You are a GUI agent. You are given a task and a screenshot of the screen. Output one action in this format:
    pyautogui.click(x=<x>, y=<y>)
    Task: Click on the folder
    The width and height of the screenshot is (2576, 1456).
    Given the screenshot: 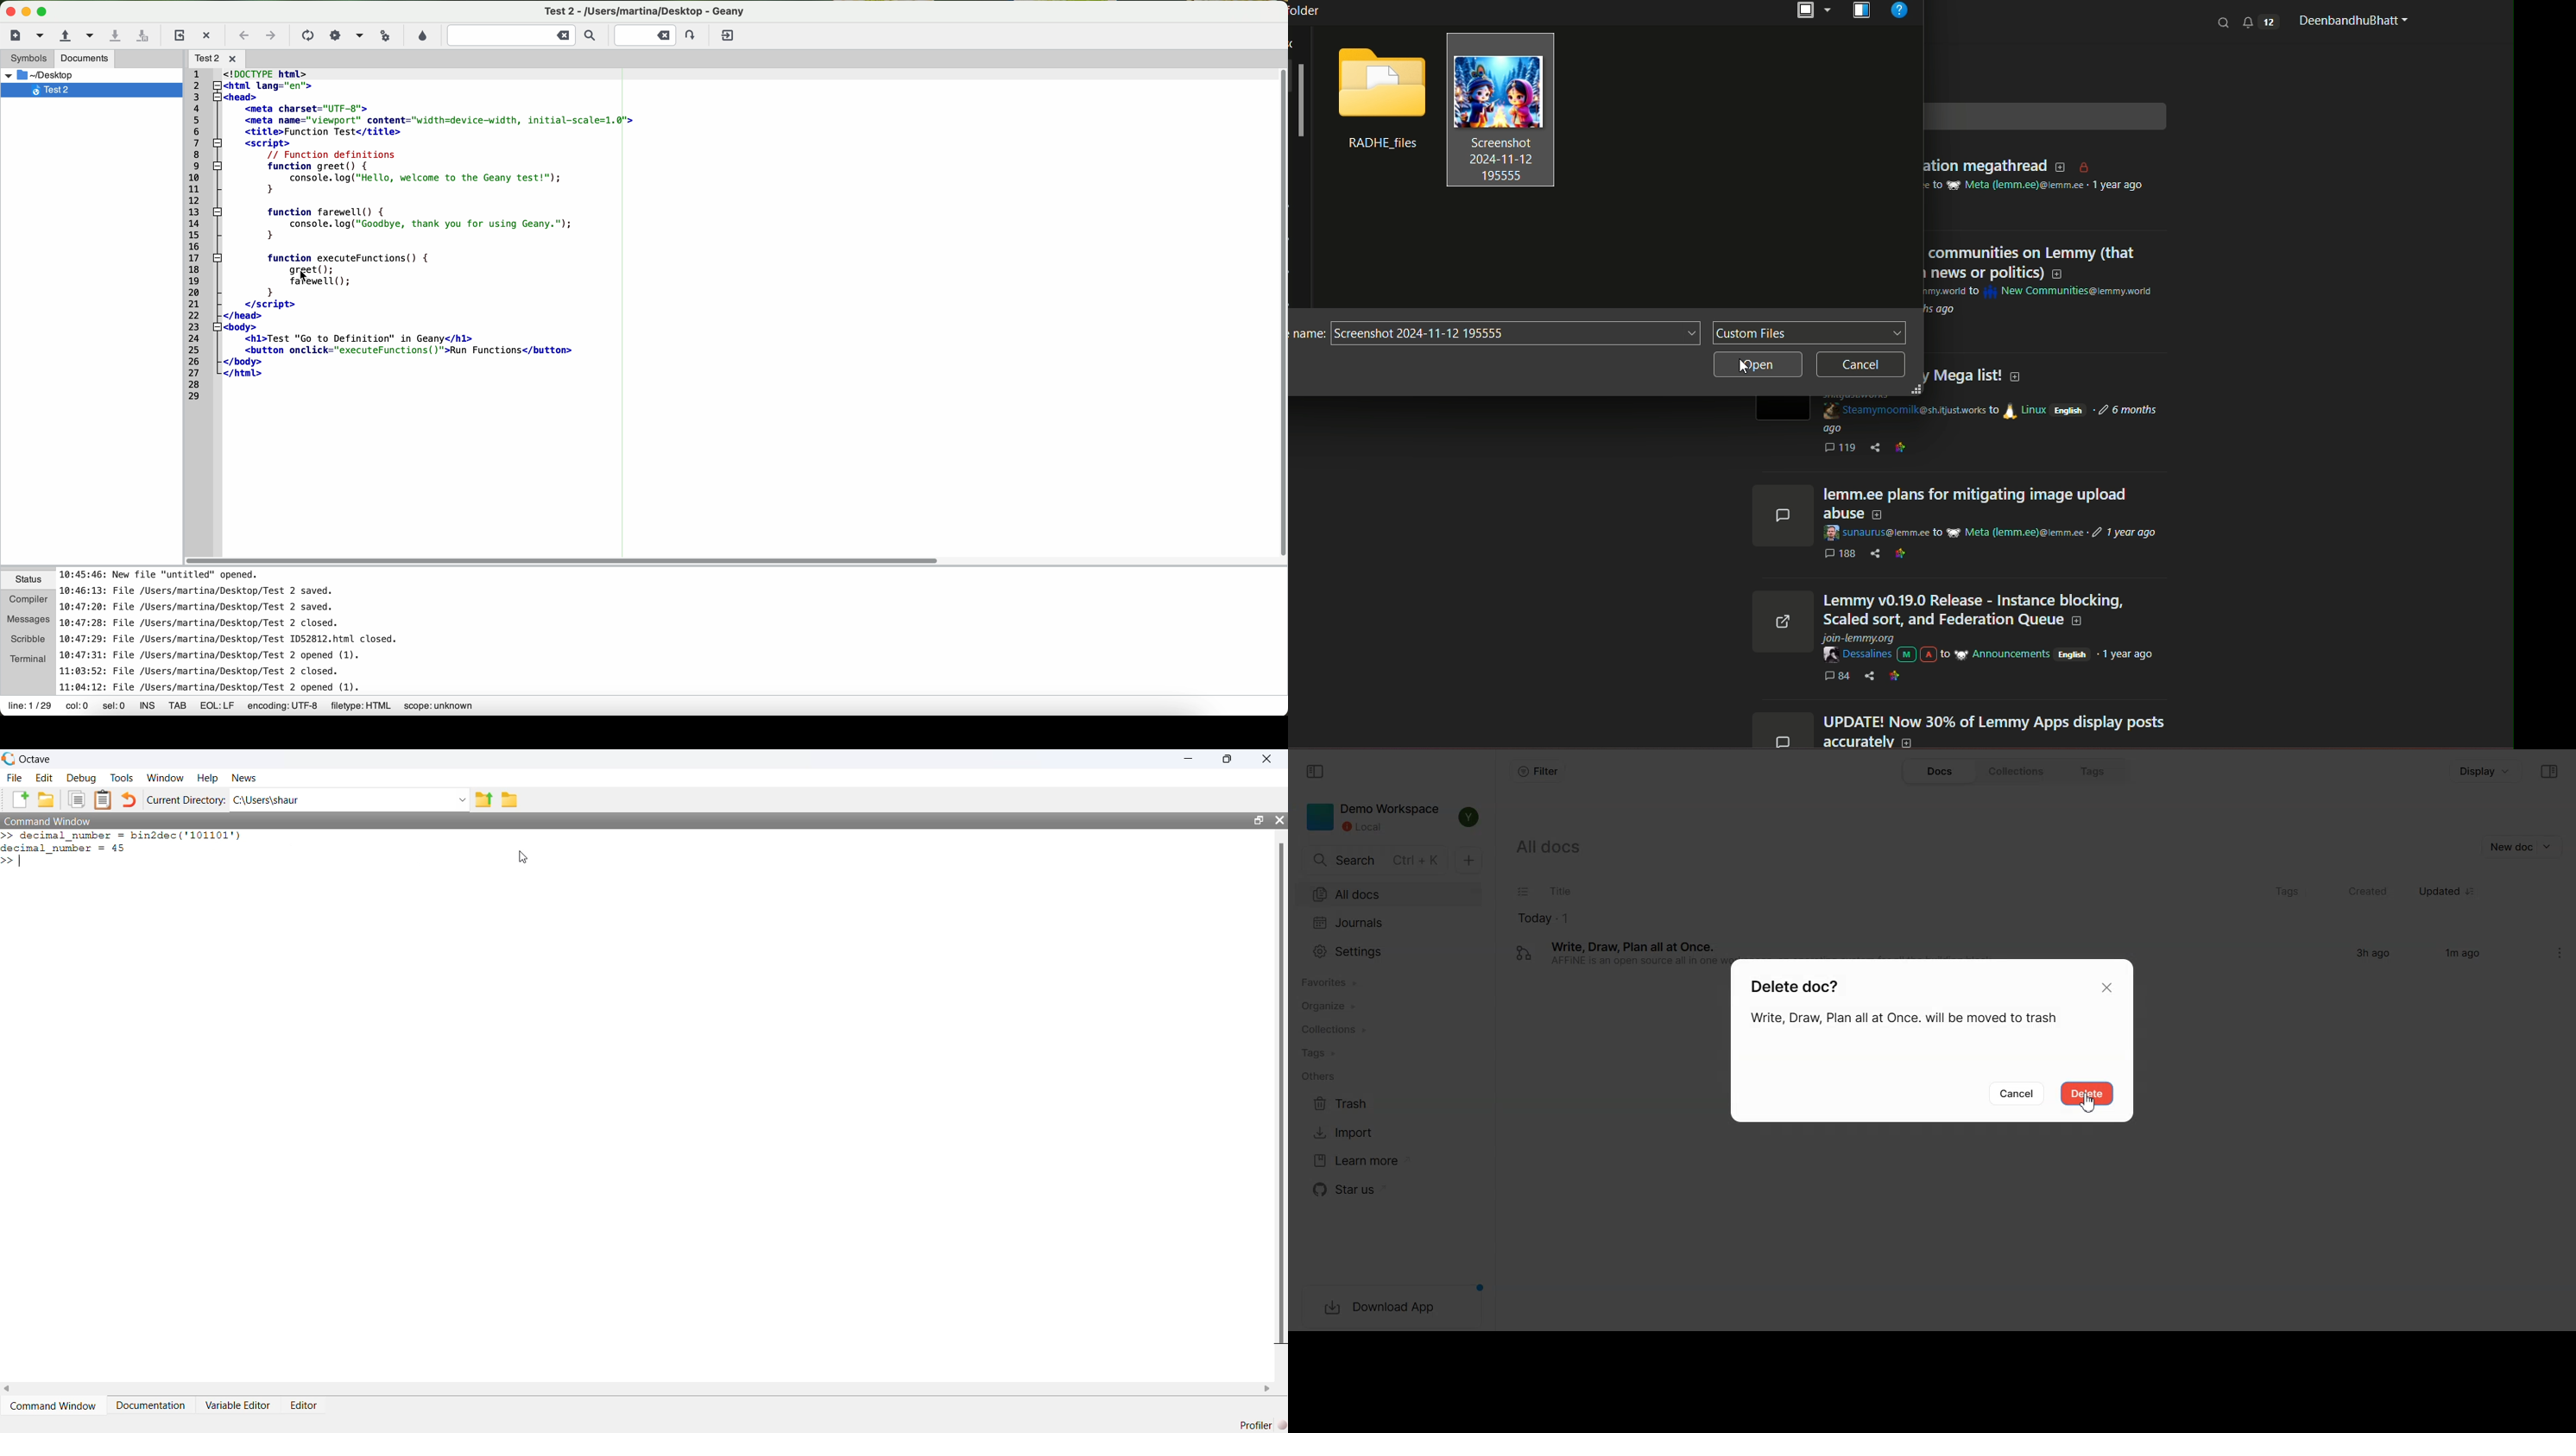 What is the action you would take?
    pyautogui.click(x=509, y=800)
    